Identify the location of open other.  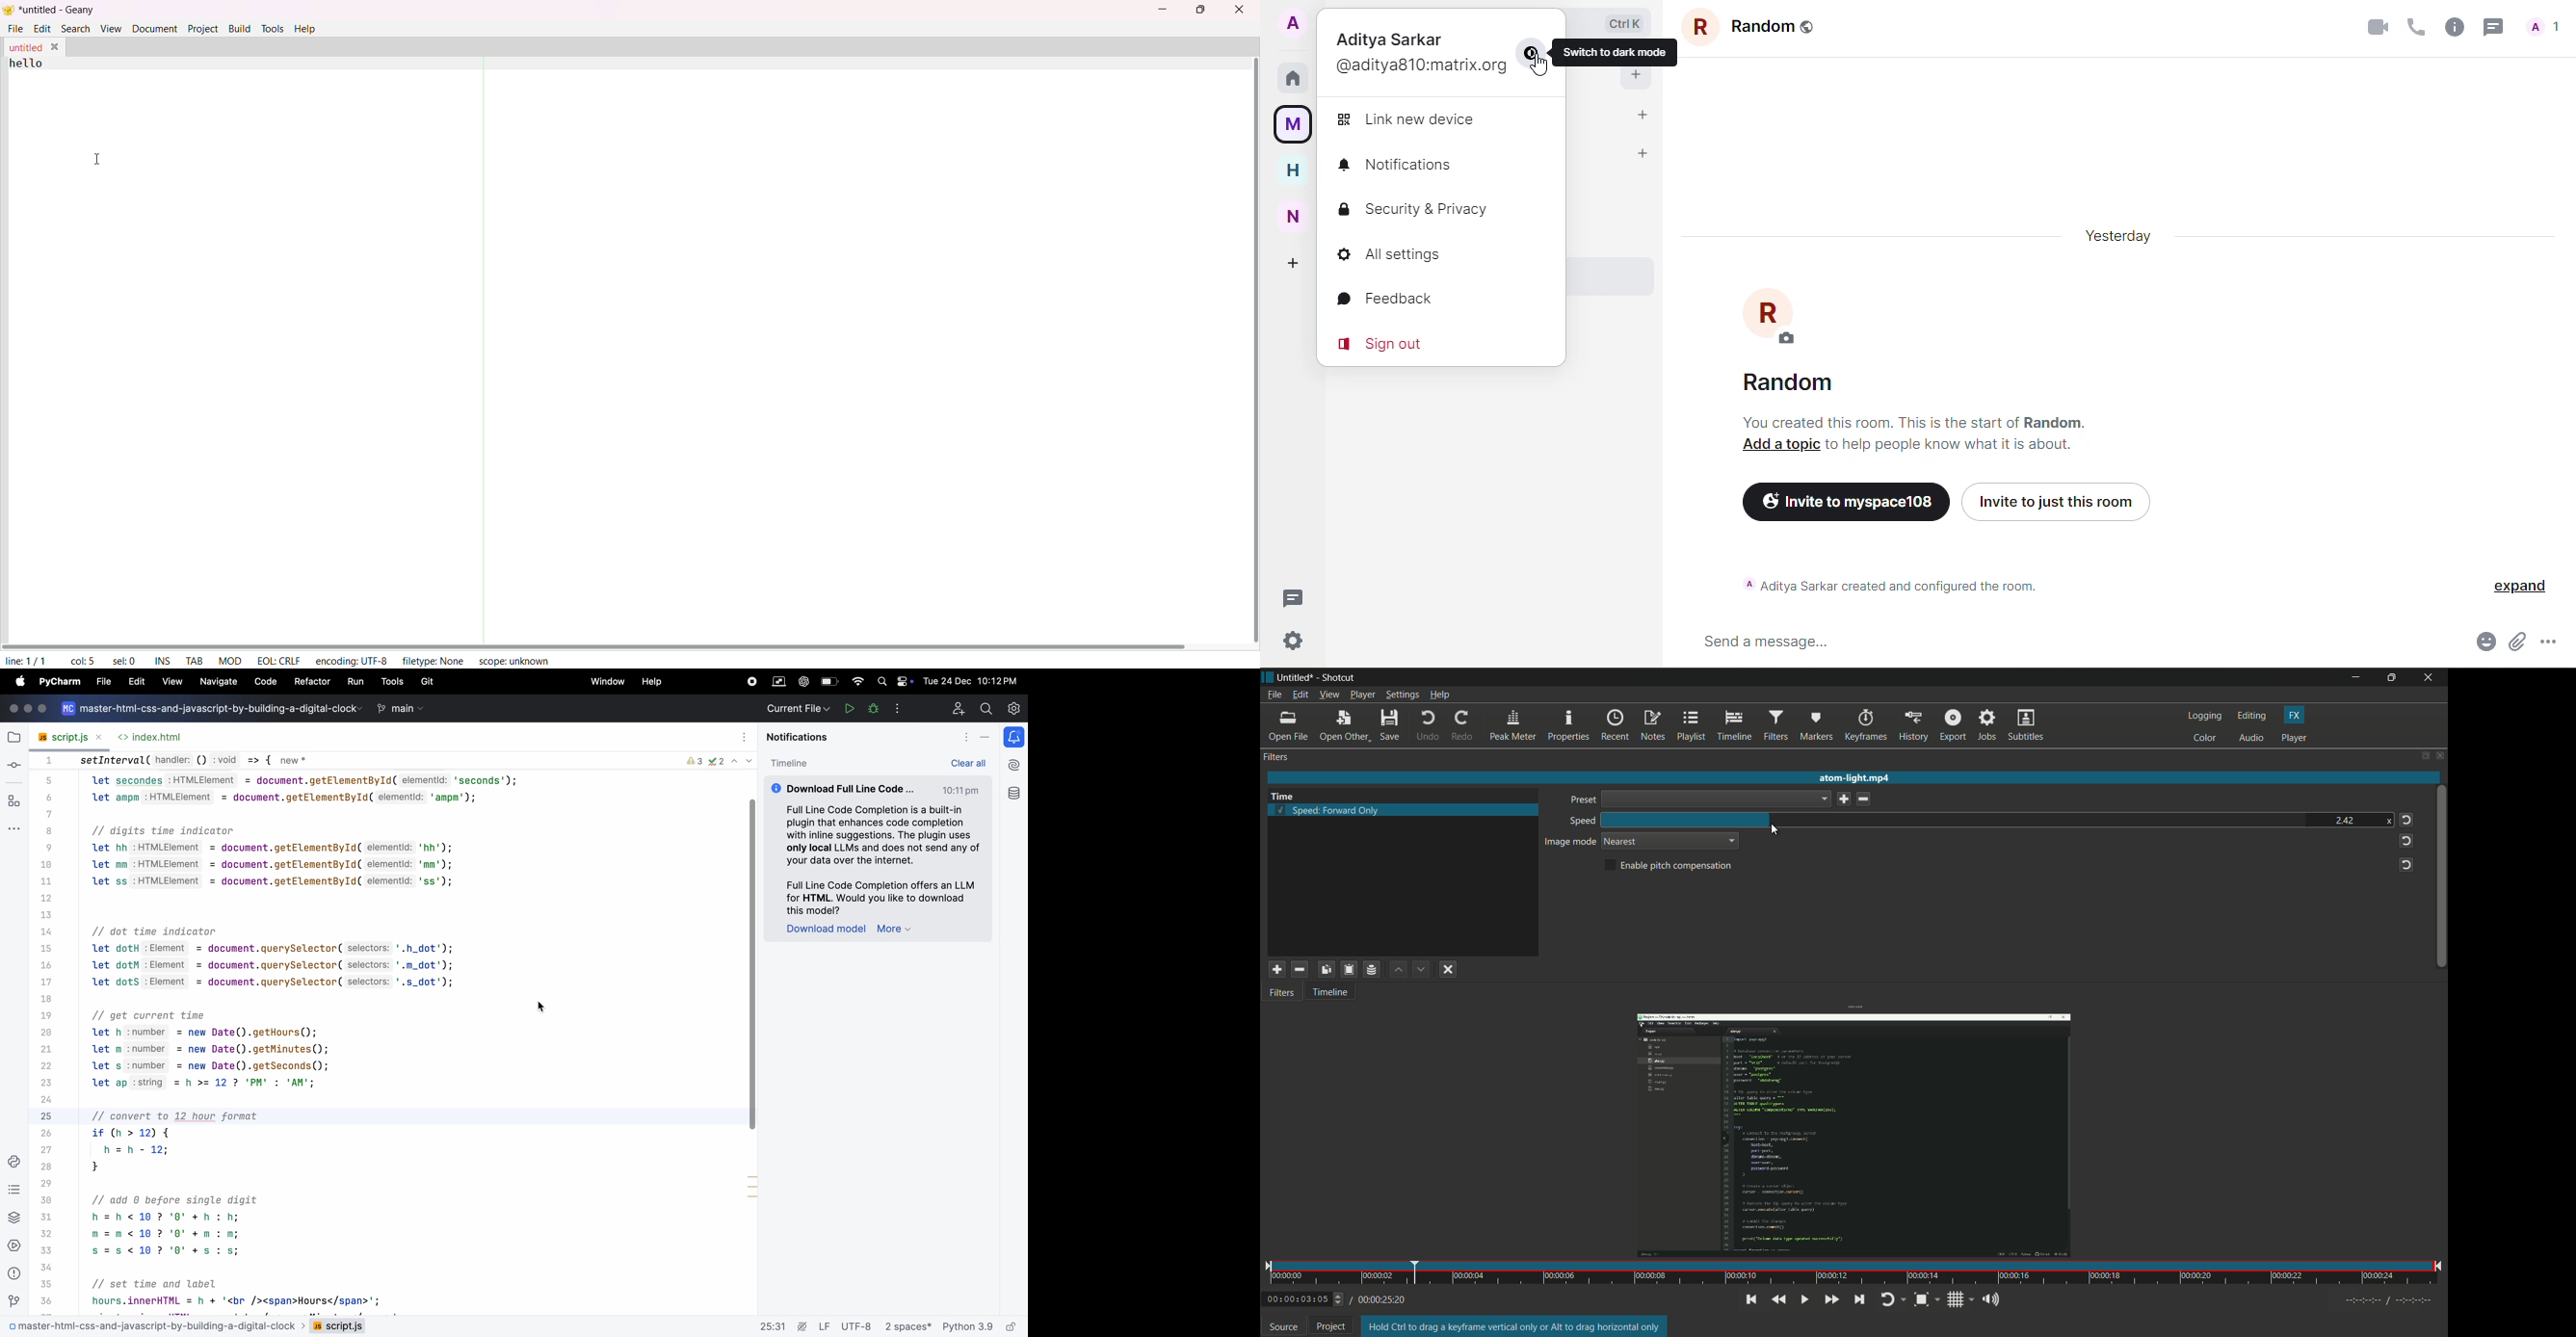
(1343, 726).